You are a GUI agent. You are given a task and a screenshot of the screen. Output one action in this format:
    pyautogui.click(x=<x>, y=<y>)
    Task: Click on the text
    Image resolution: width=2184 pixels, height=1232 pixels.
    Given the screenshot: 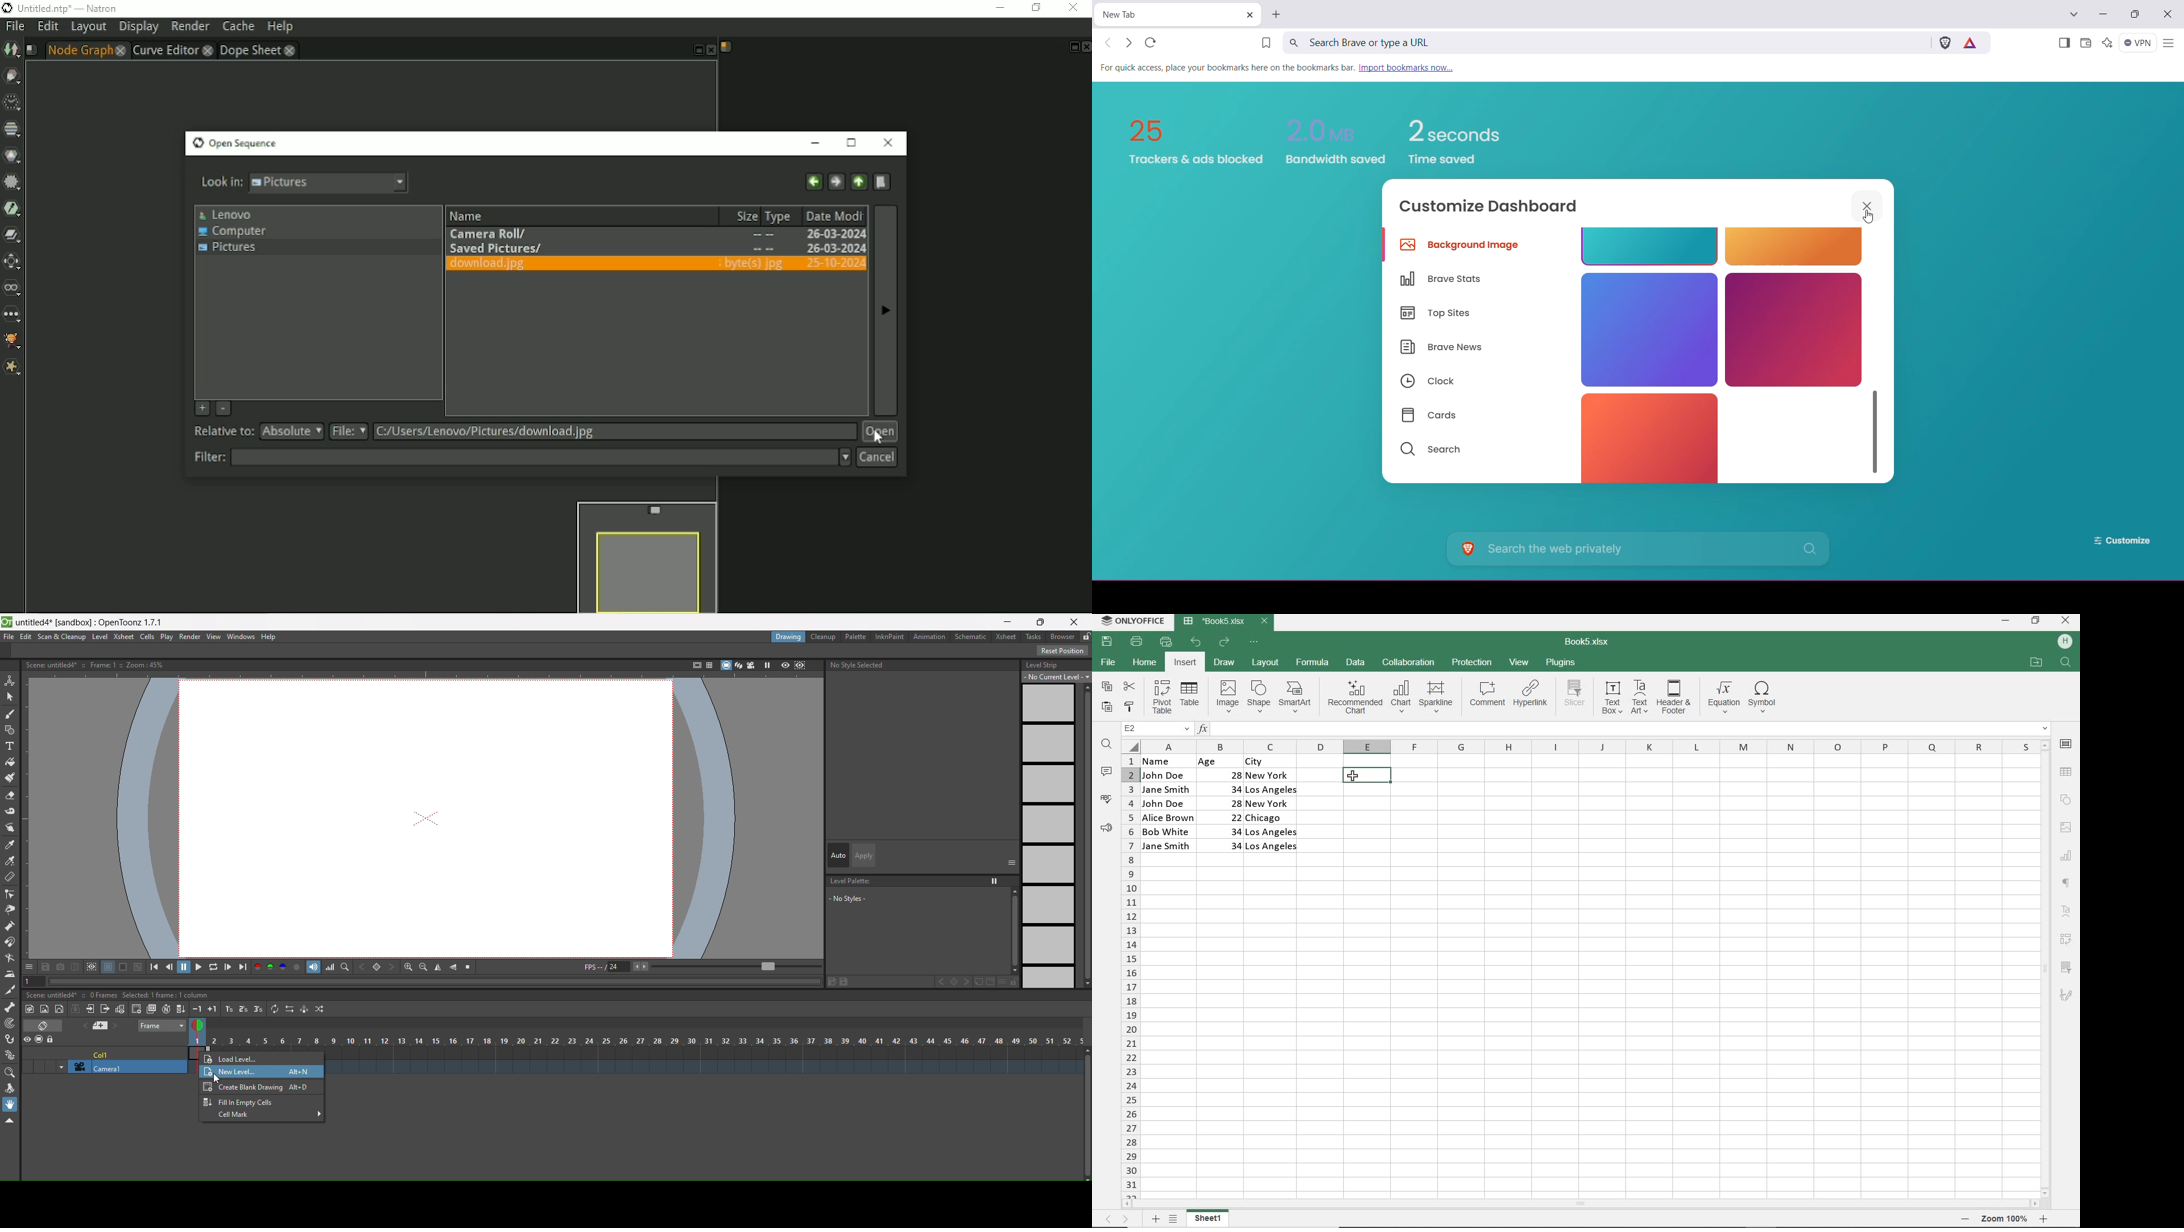 What is the action you would take?
    pyautogui.click(x=98, y=665)
    